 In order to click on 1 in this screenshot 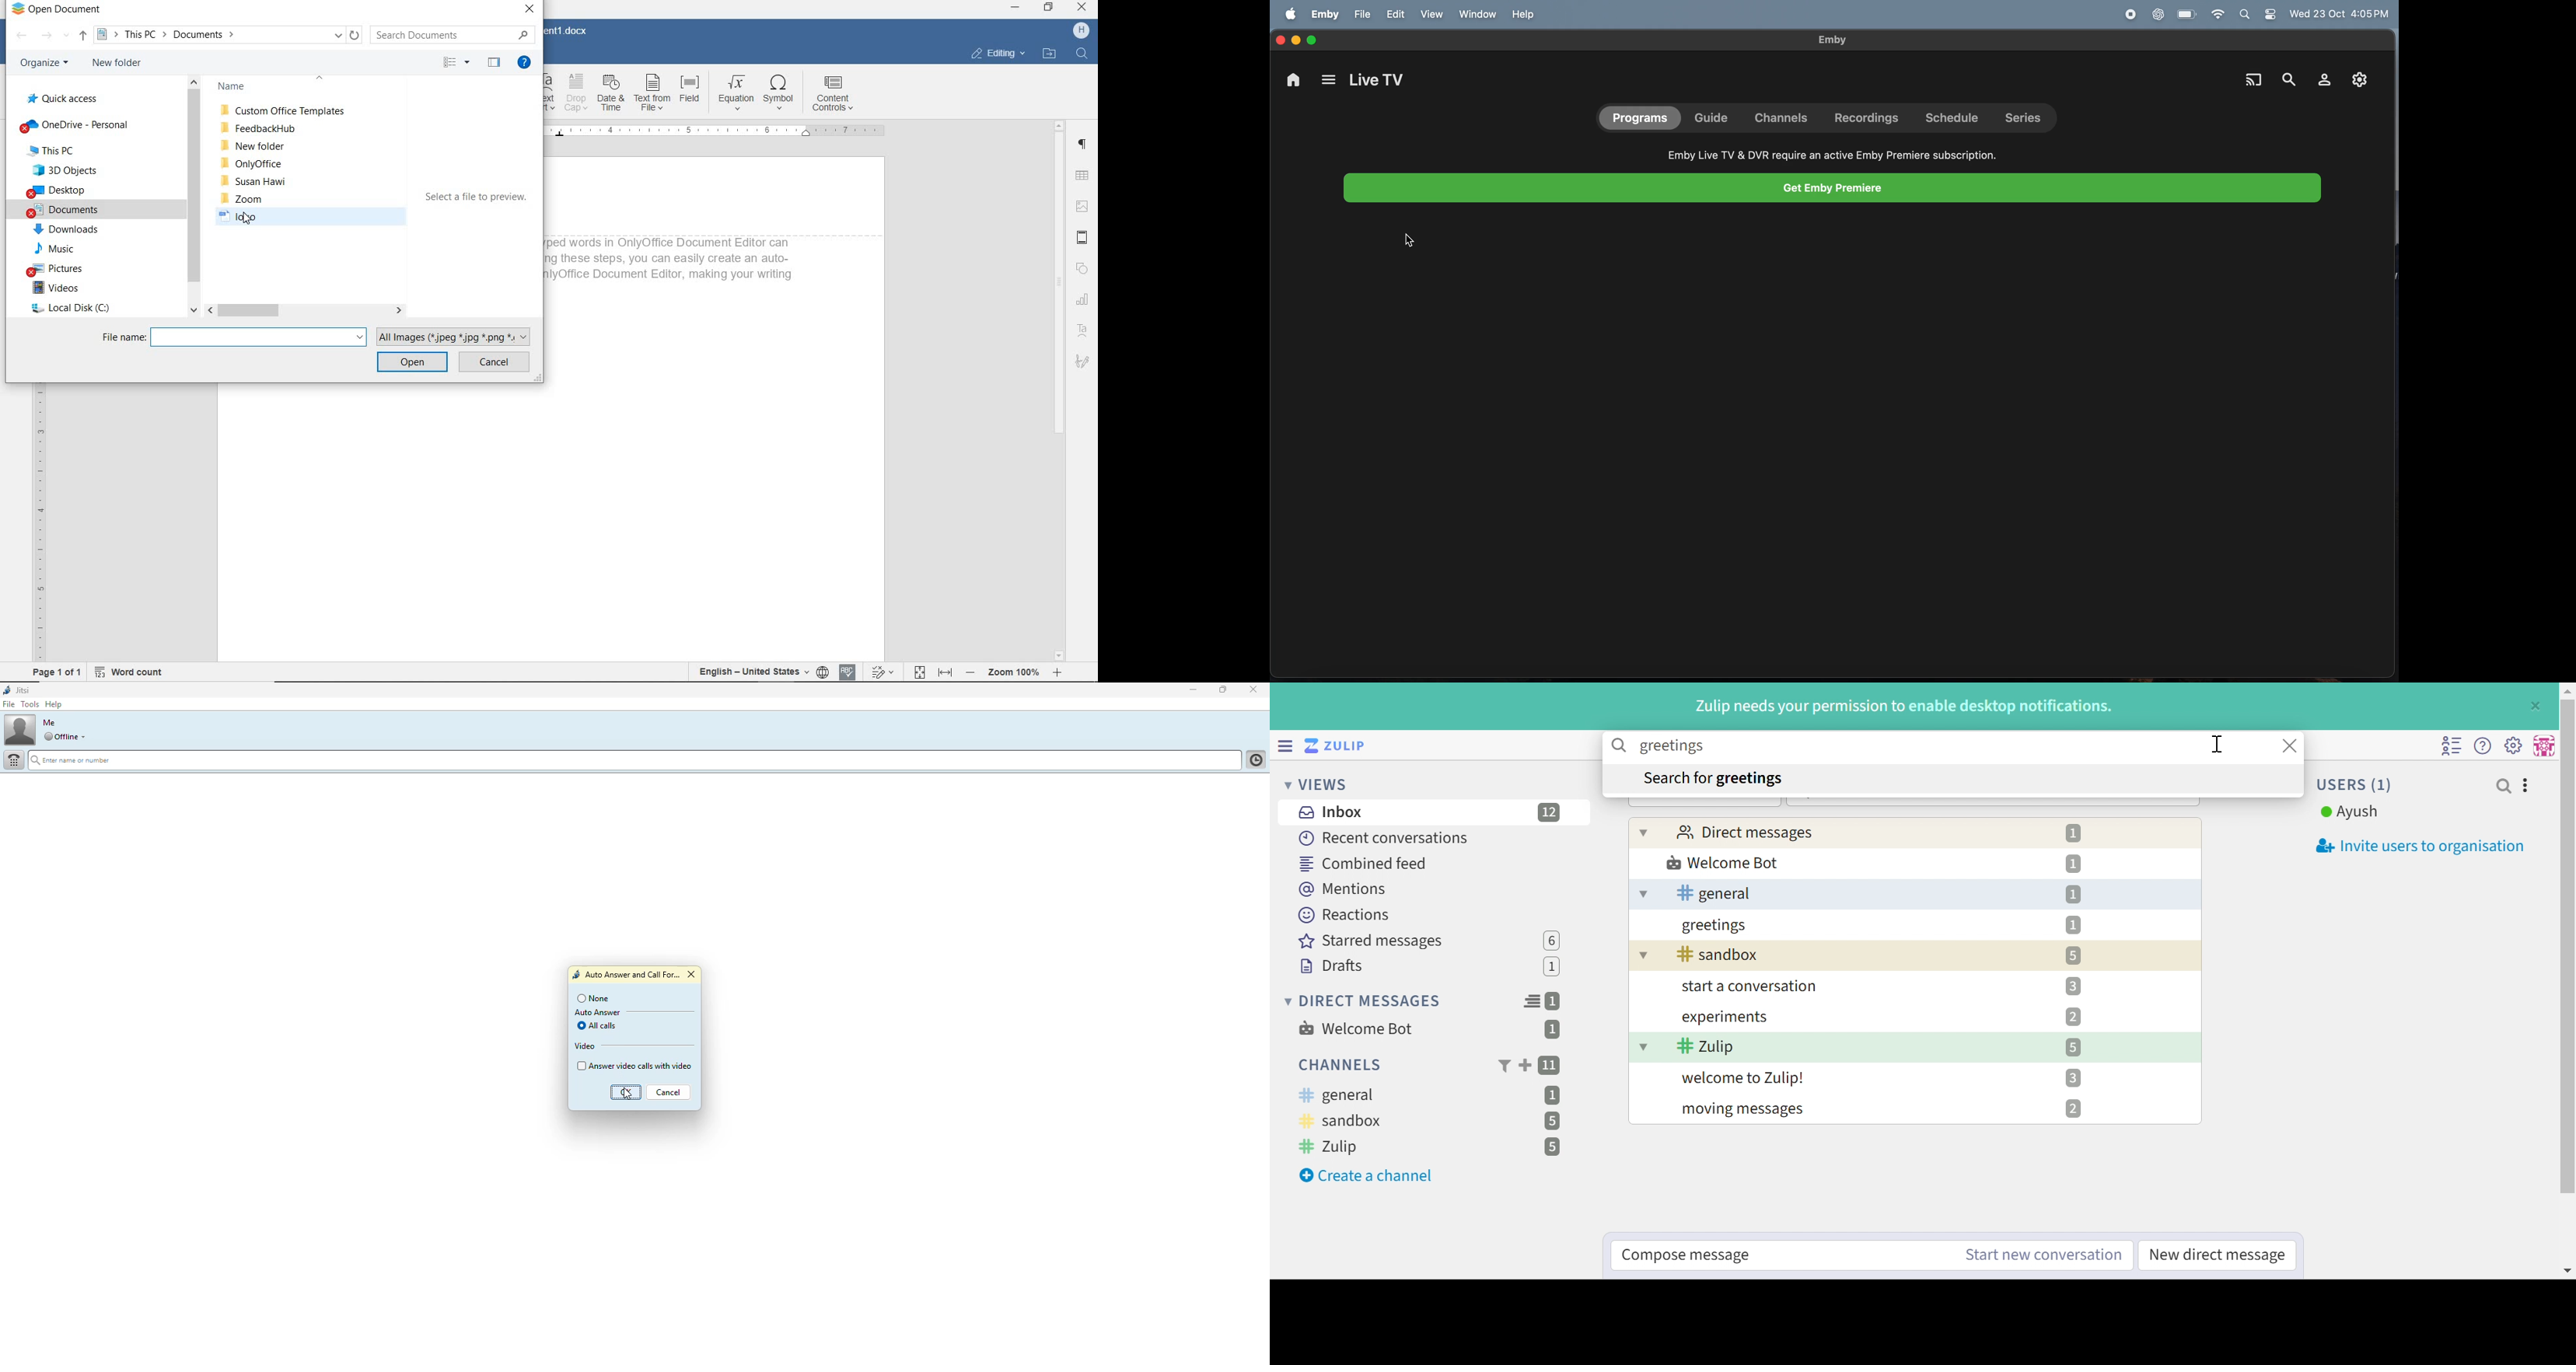, I will do `click(2073, 833)`.